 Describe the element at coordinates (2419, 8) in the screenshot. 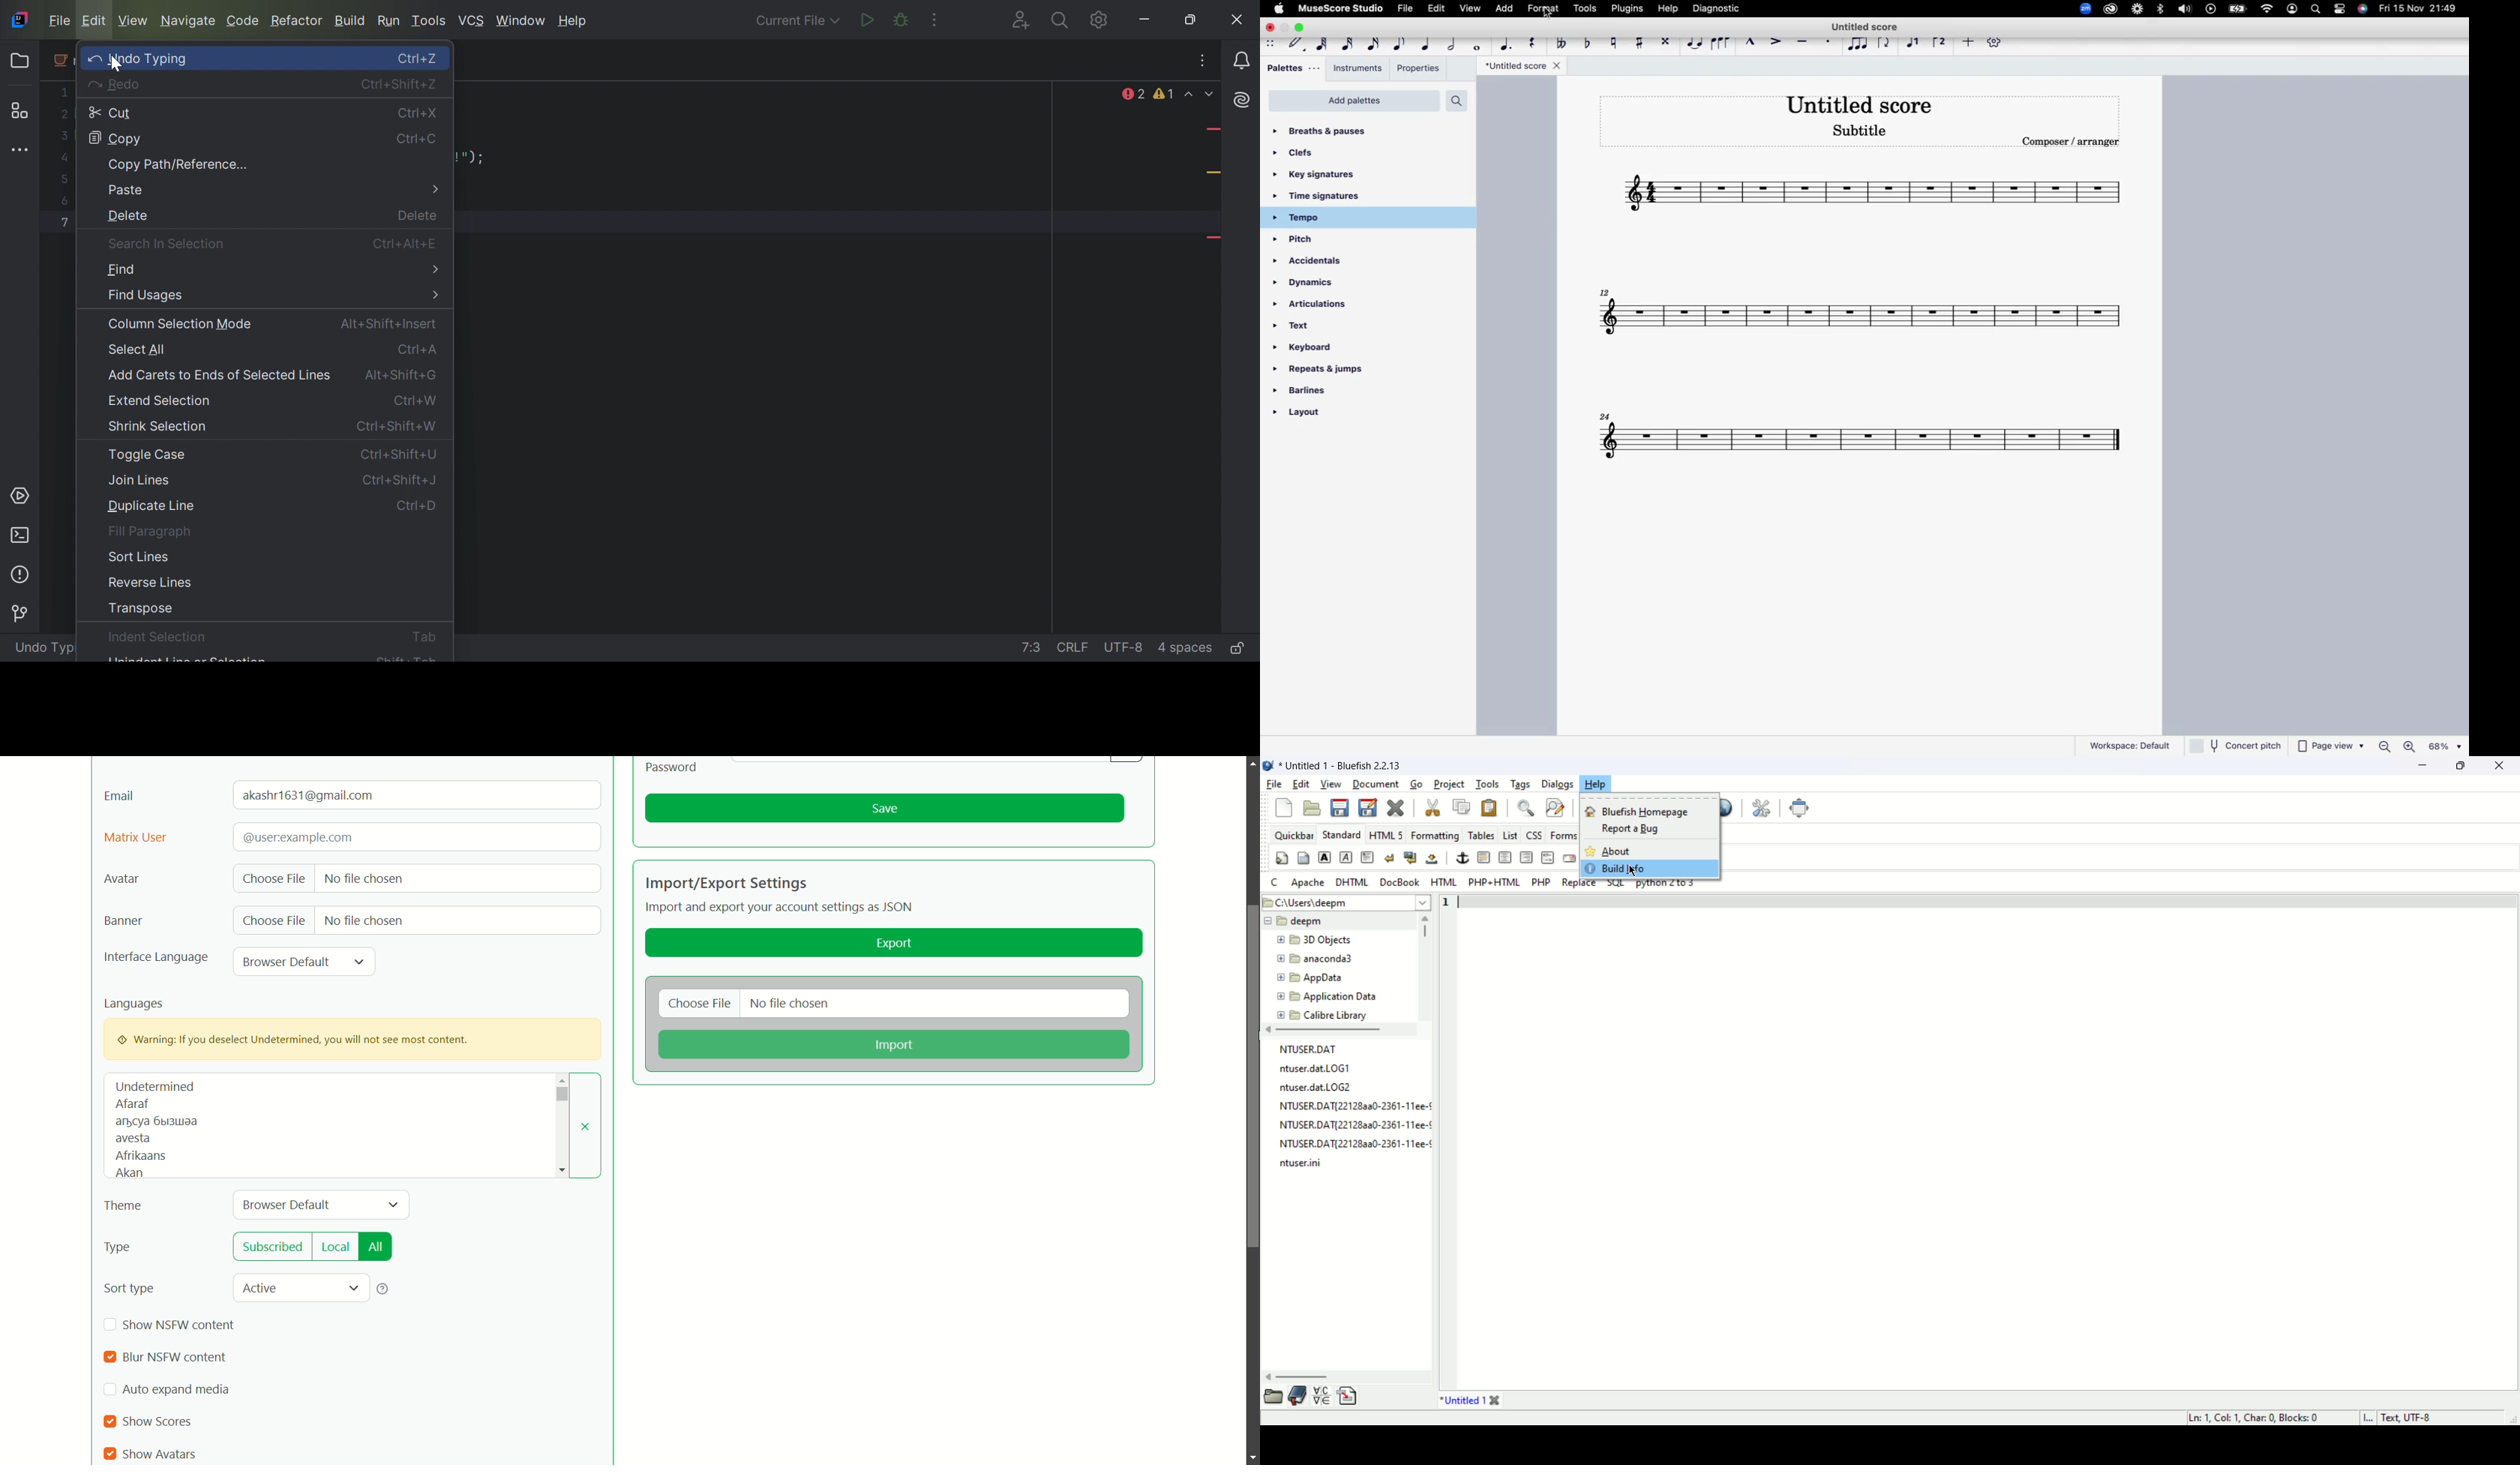

I see `time` at that location.